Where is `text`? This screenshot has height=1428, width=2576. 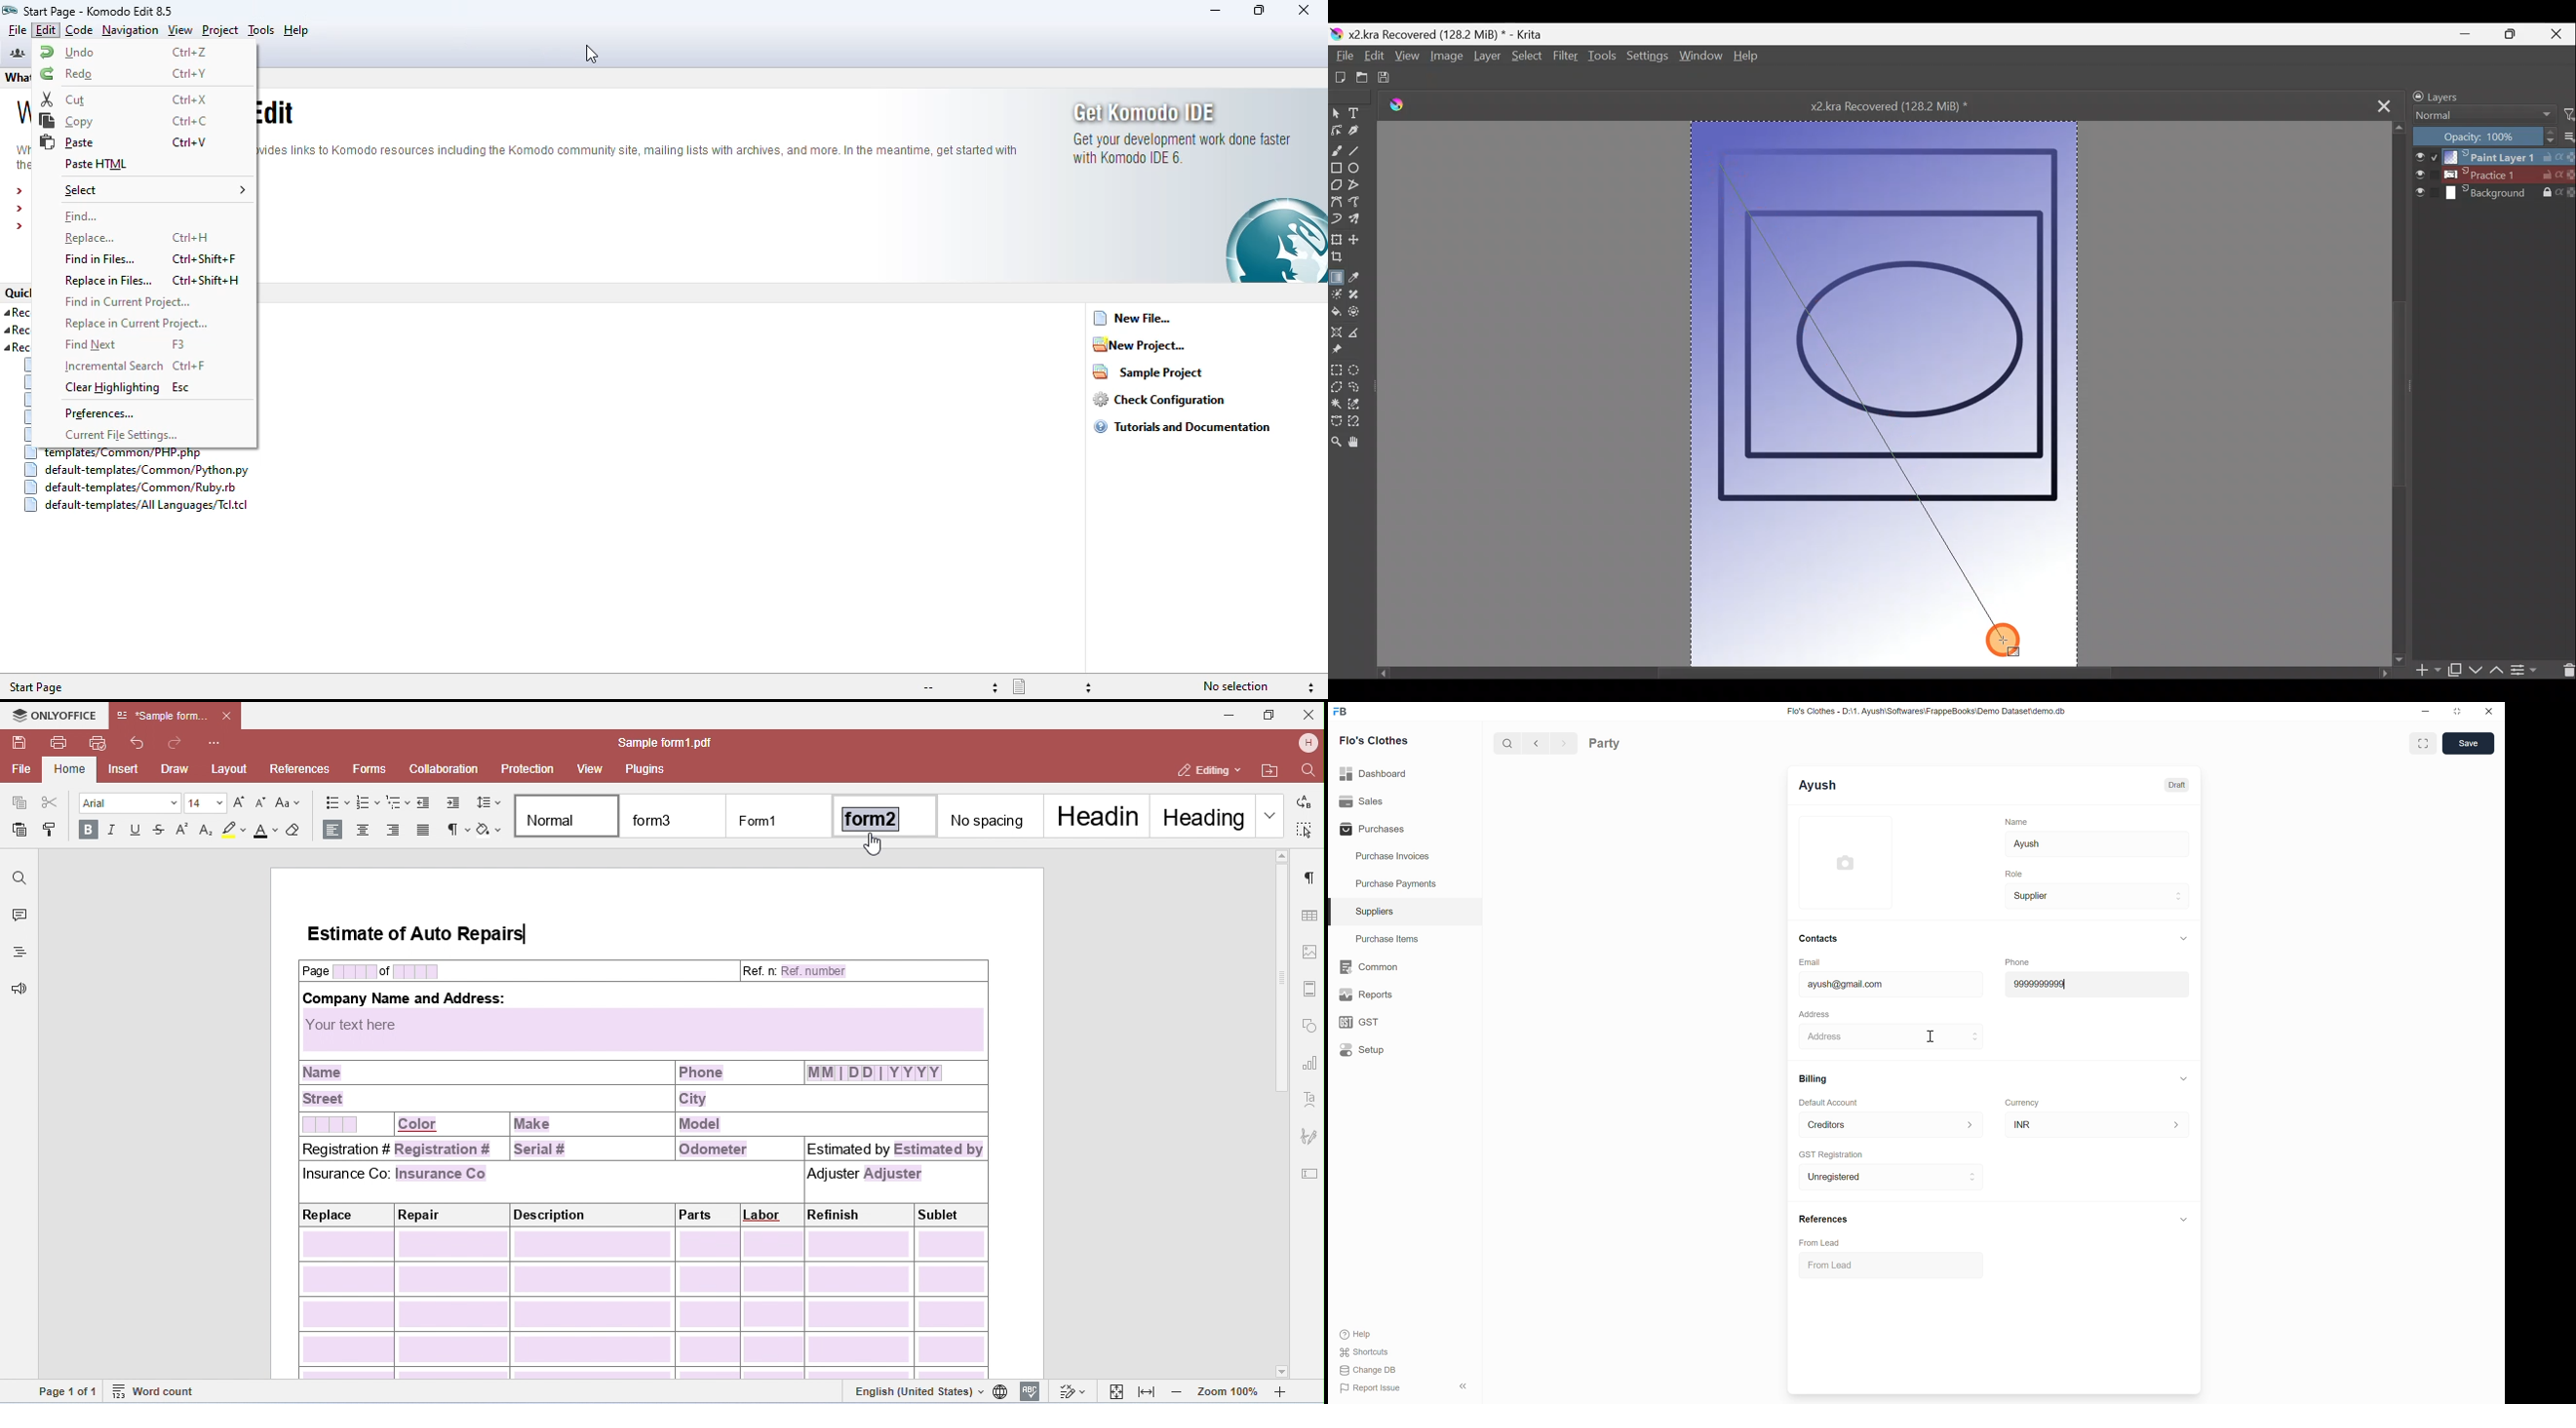
text is located at coordinates (16, 347).